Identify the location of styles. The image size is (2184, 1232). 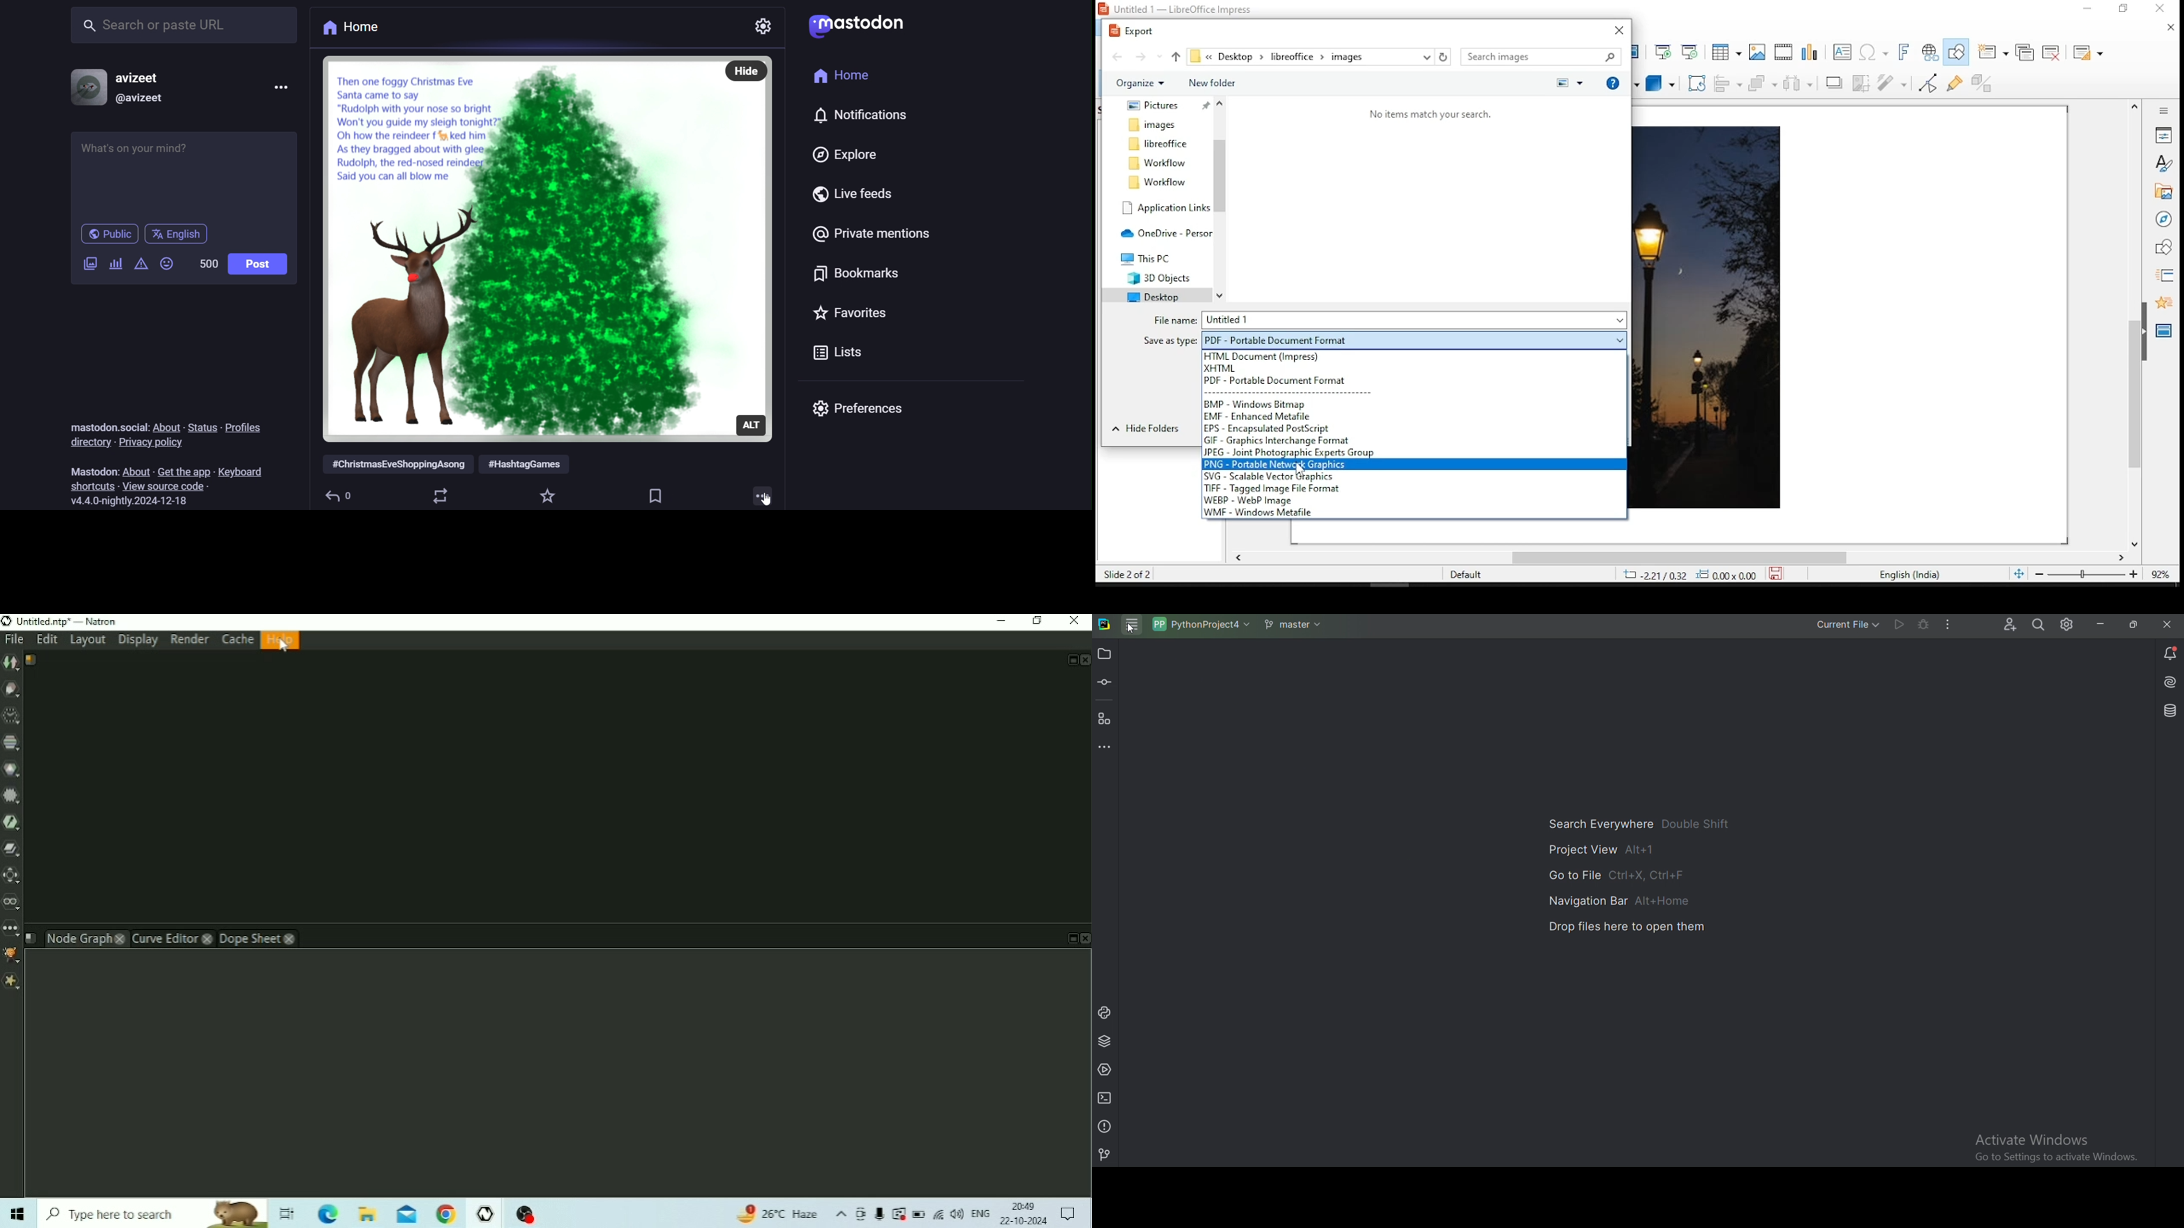
(2162, 164).